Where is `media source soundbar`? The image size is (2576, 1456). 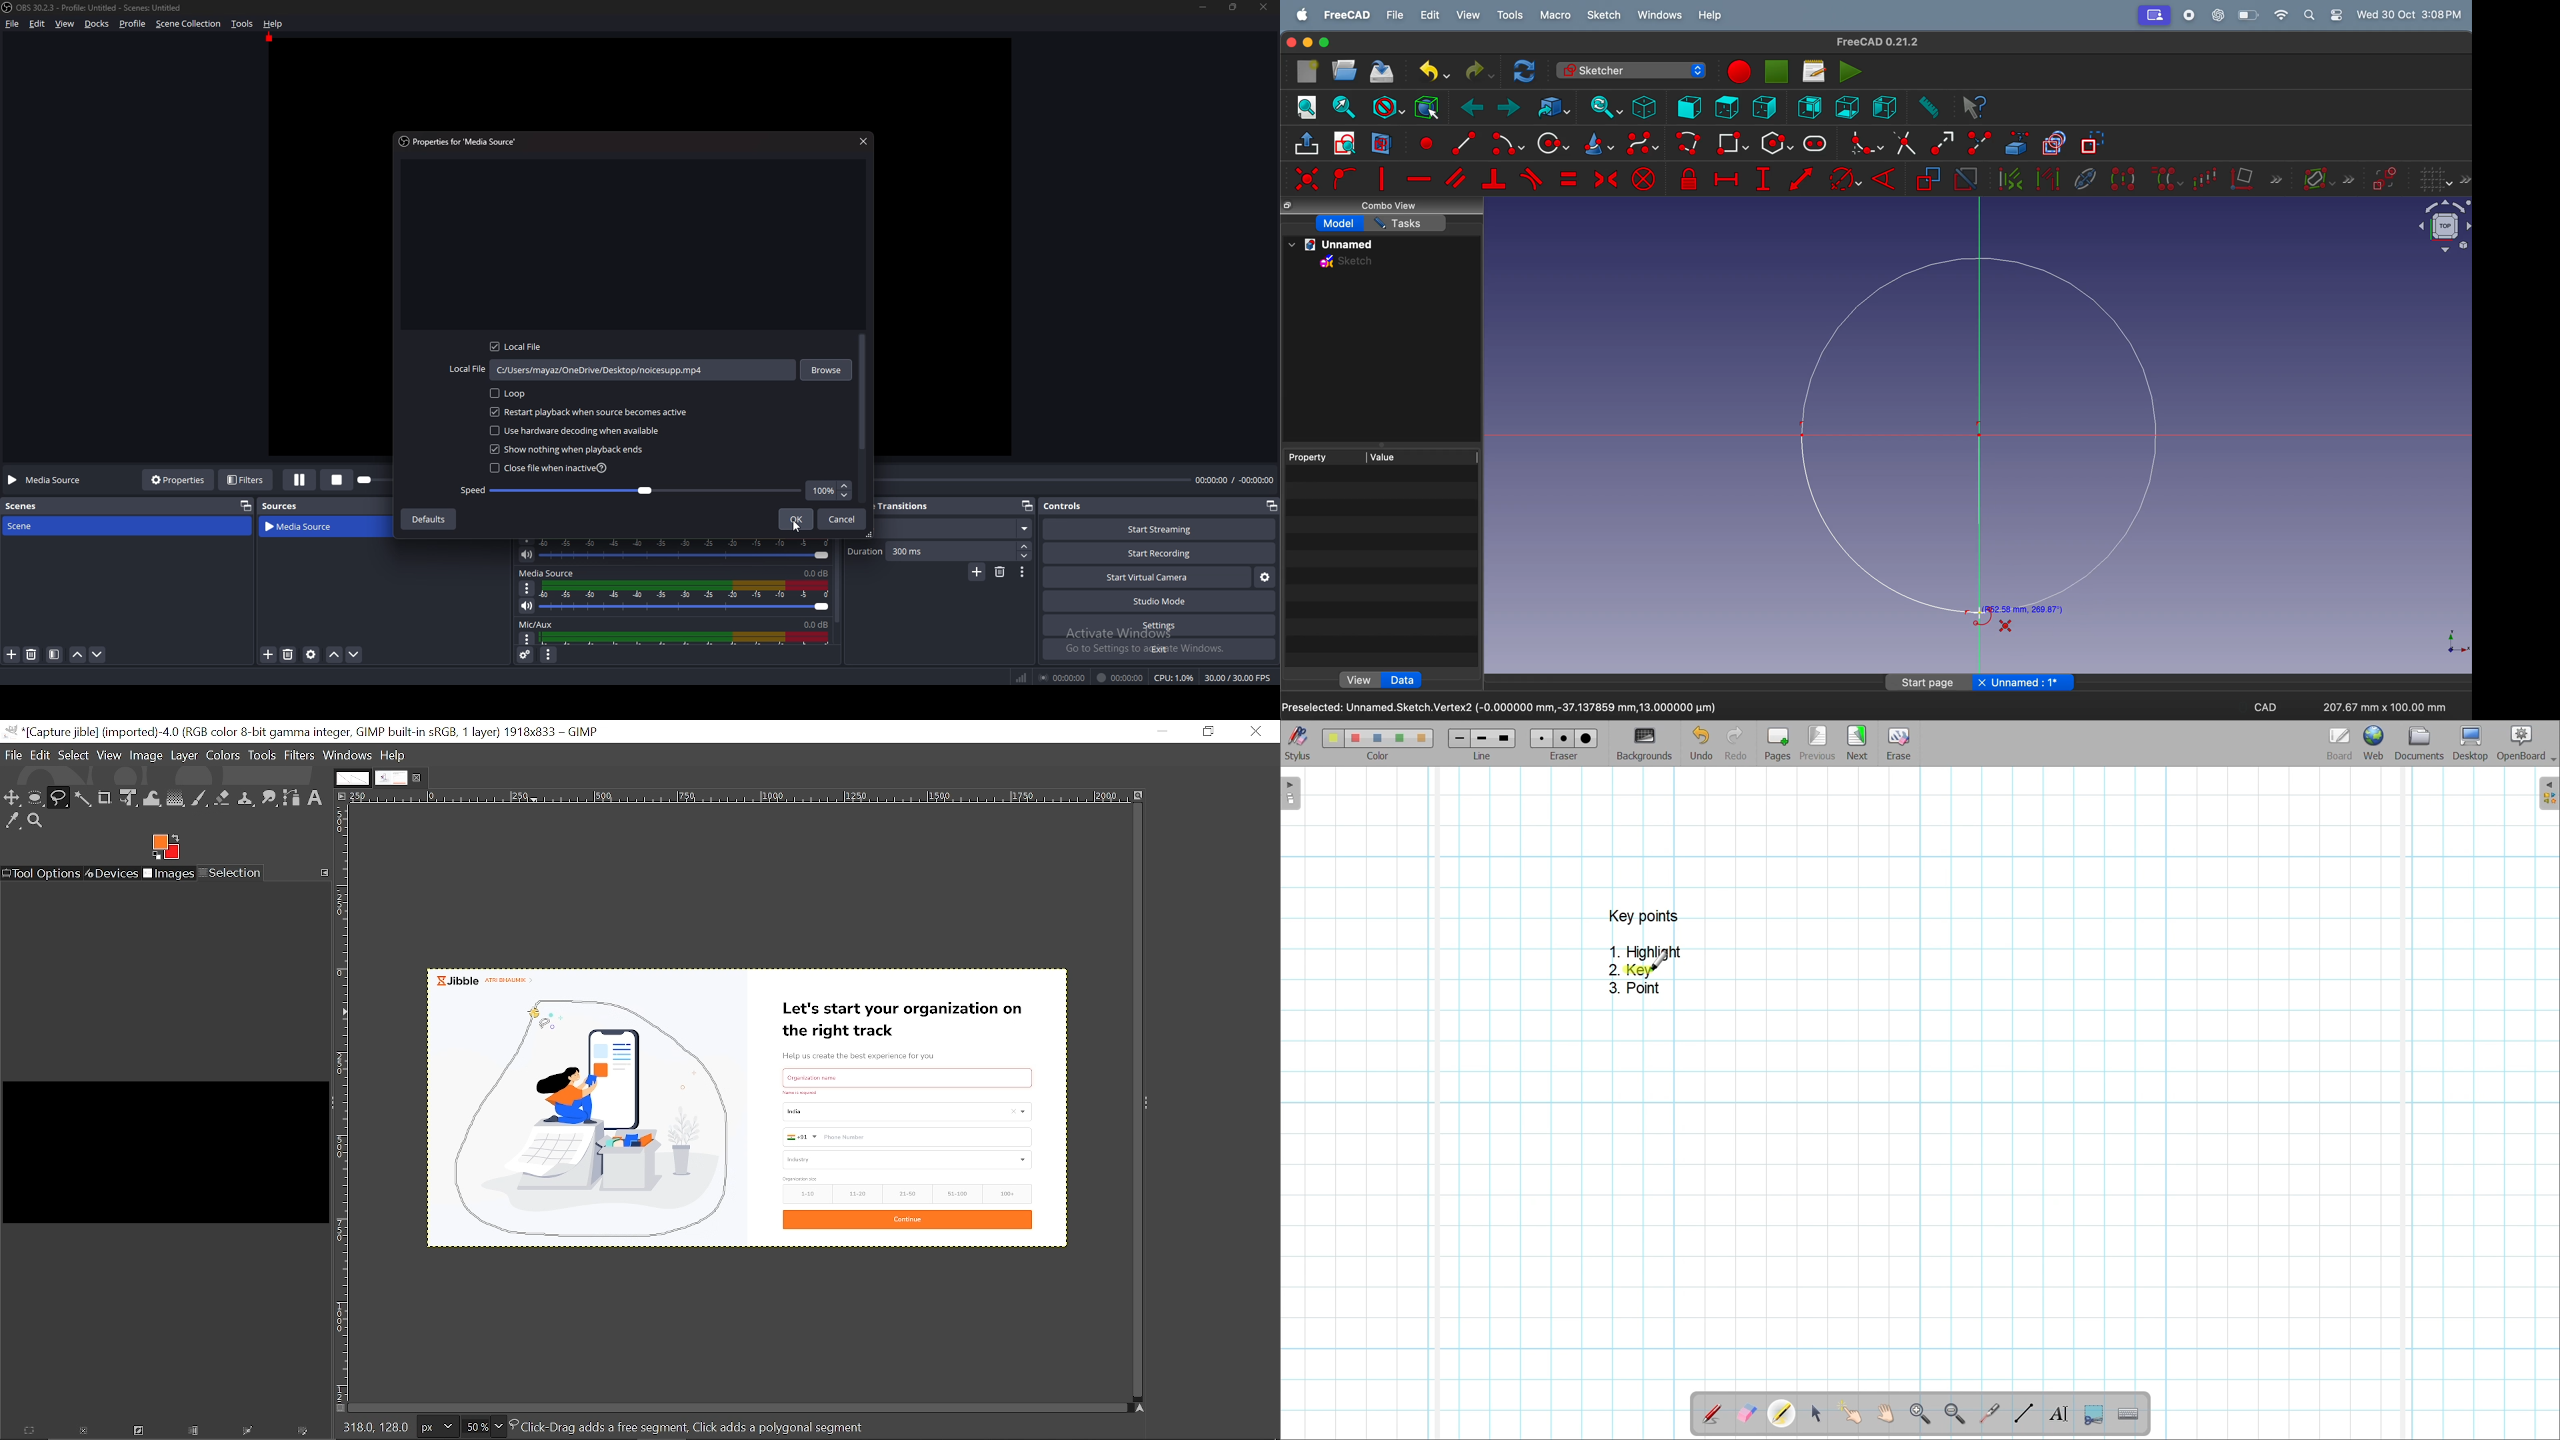 media source soundbar is located at coordinates (689, 597).